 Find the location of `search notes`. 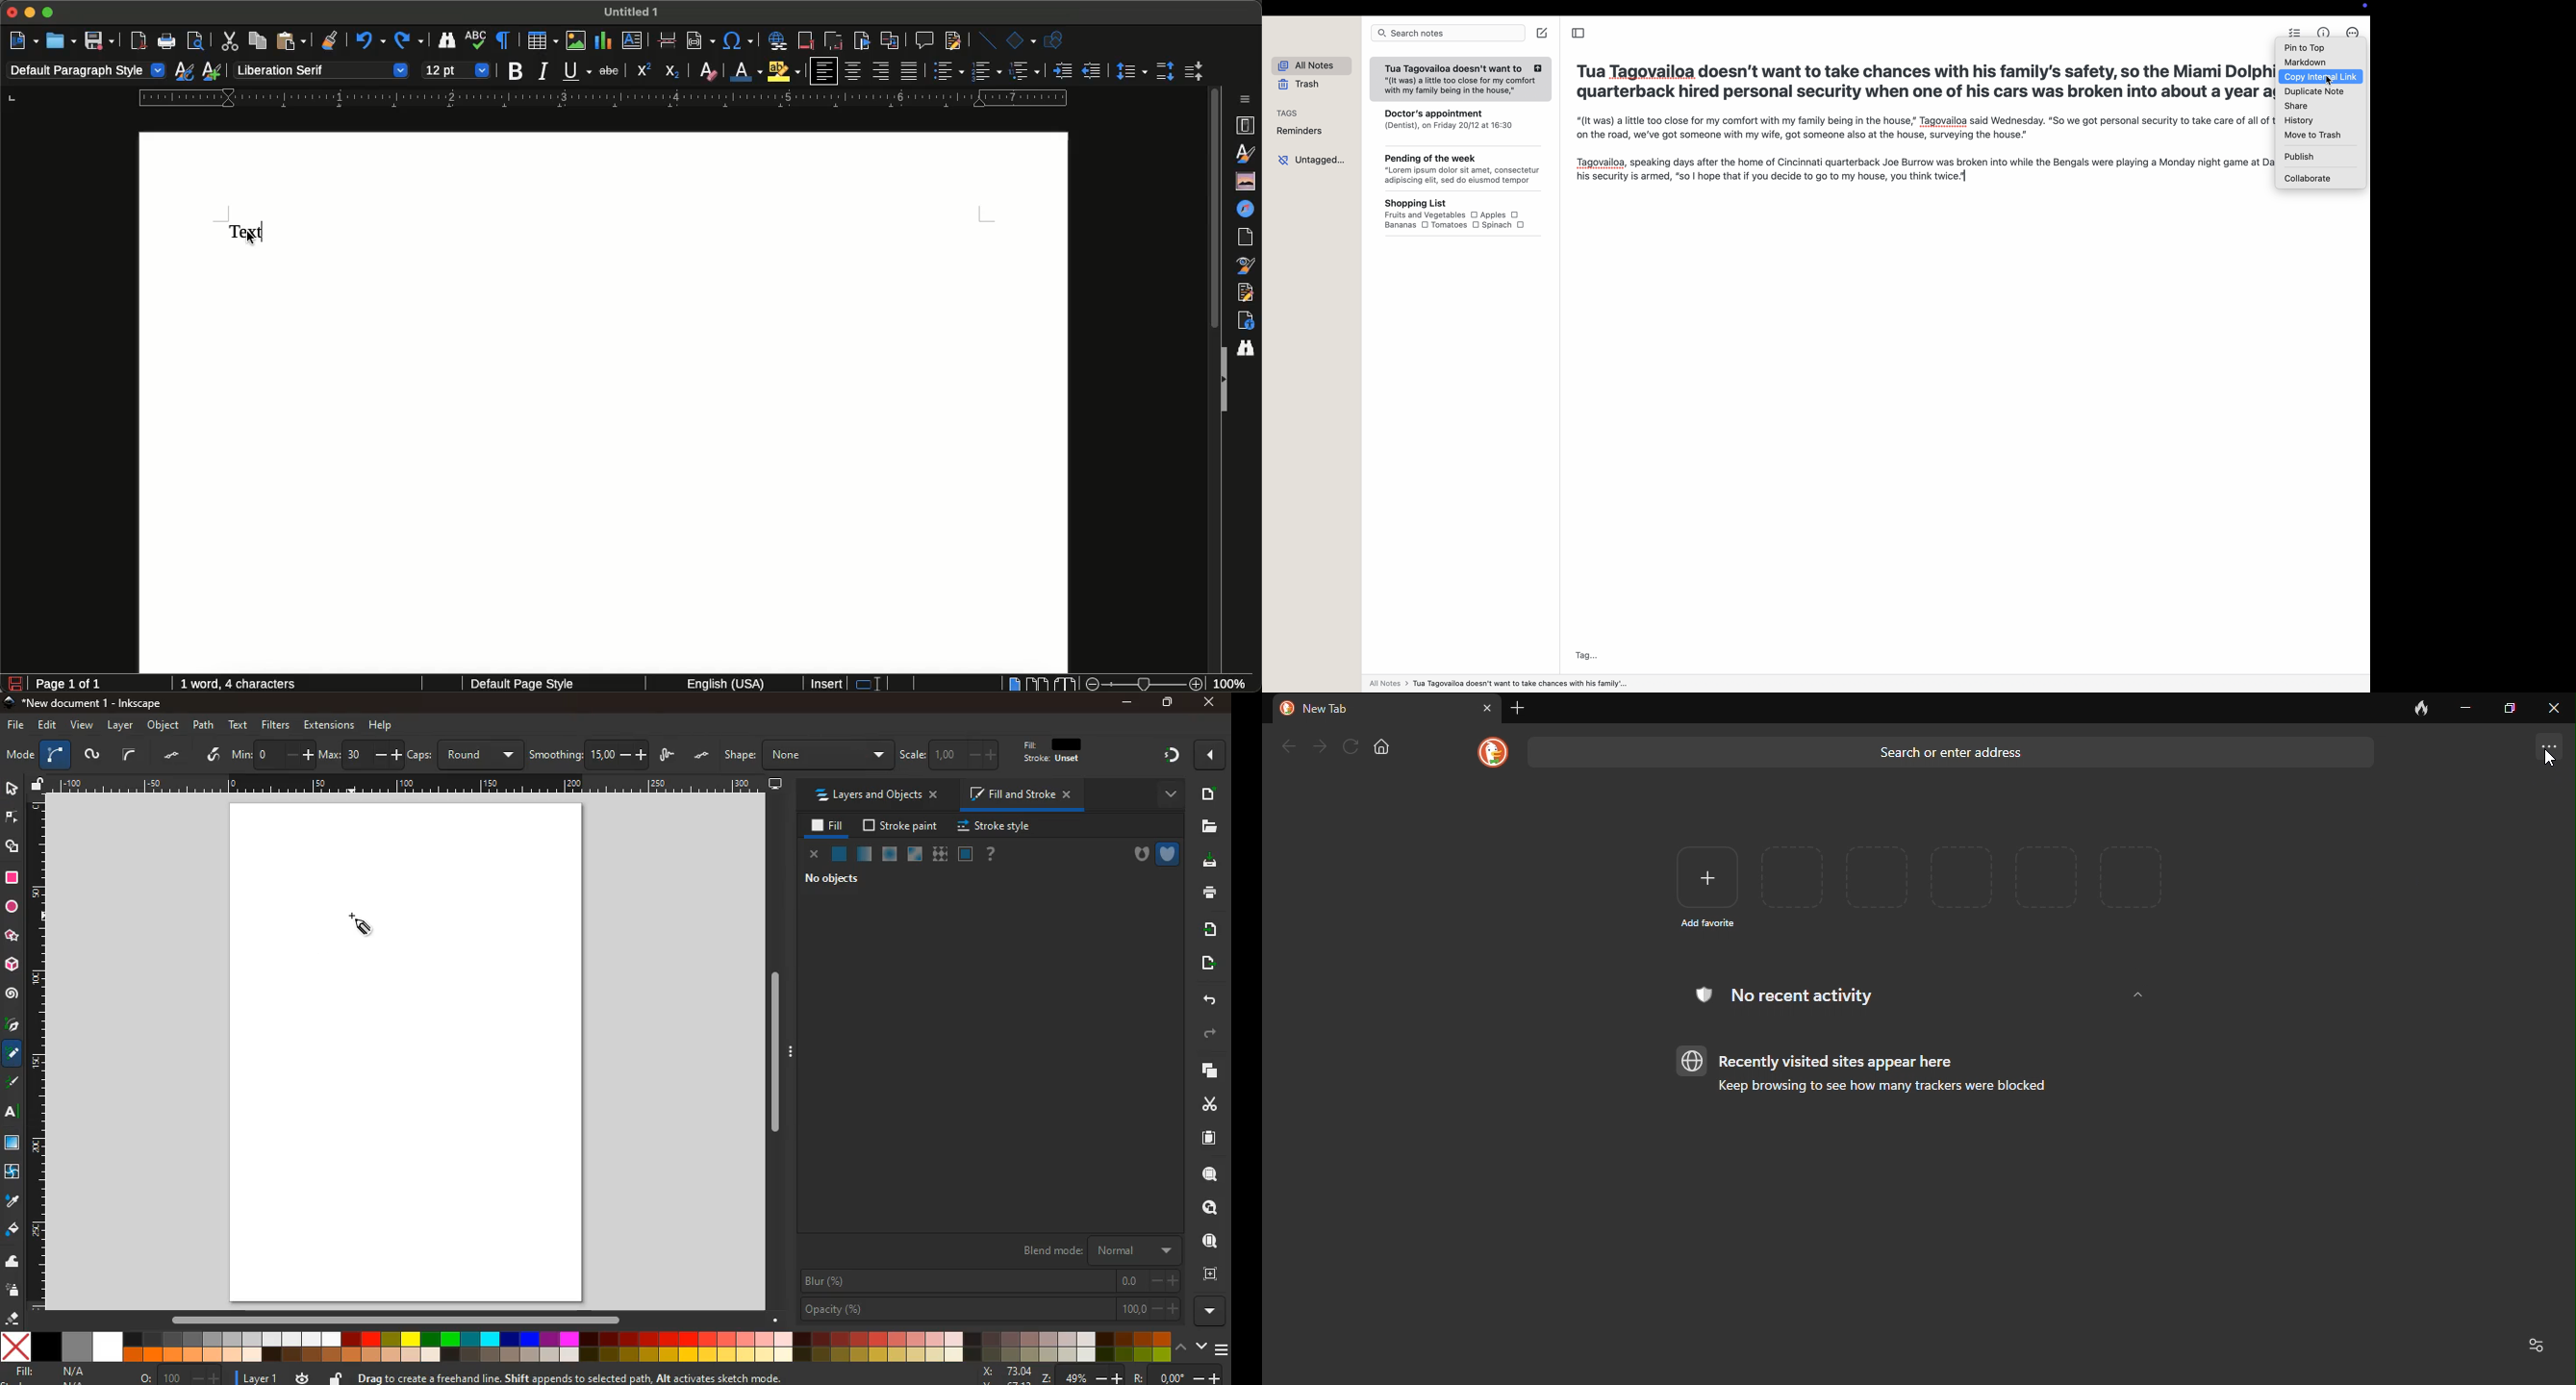

search notes is located at coordinates (1448, 34).